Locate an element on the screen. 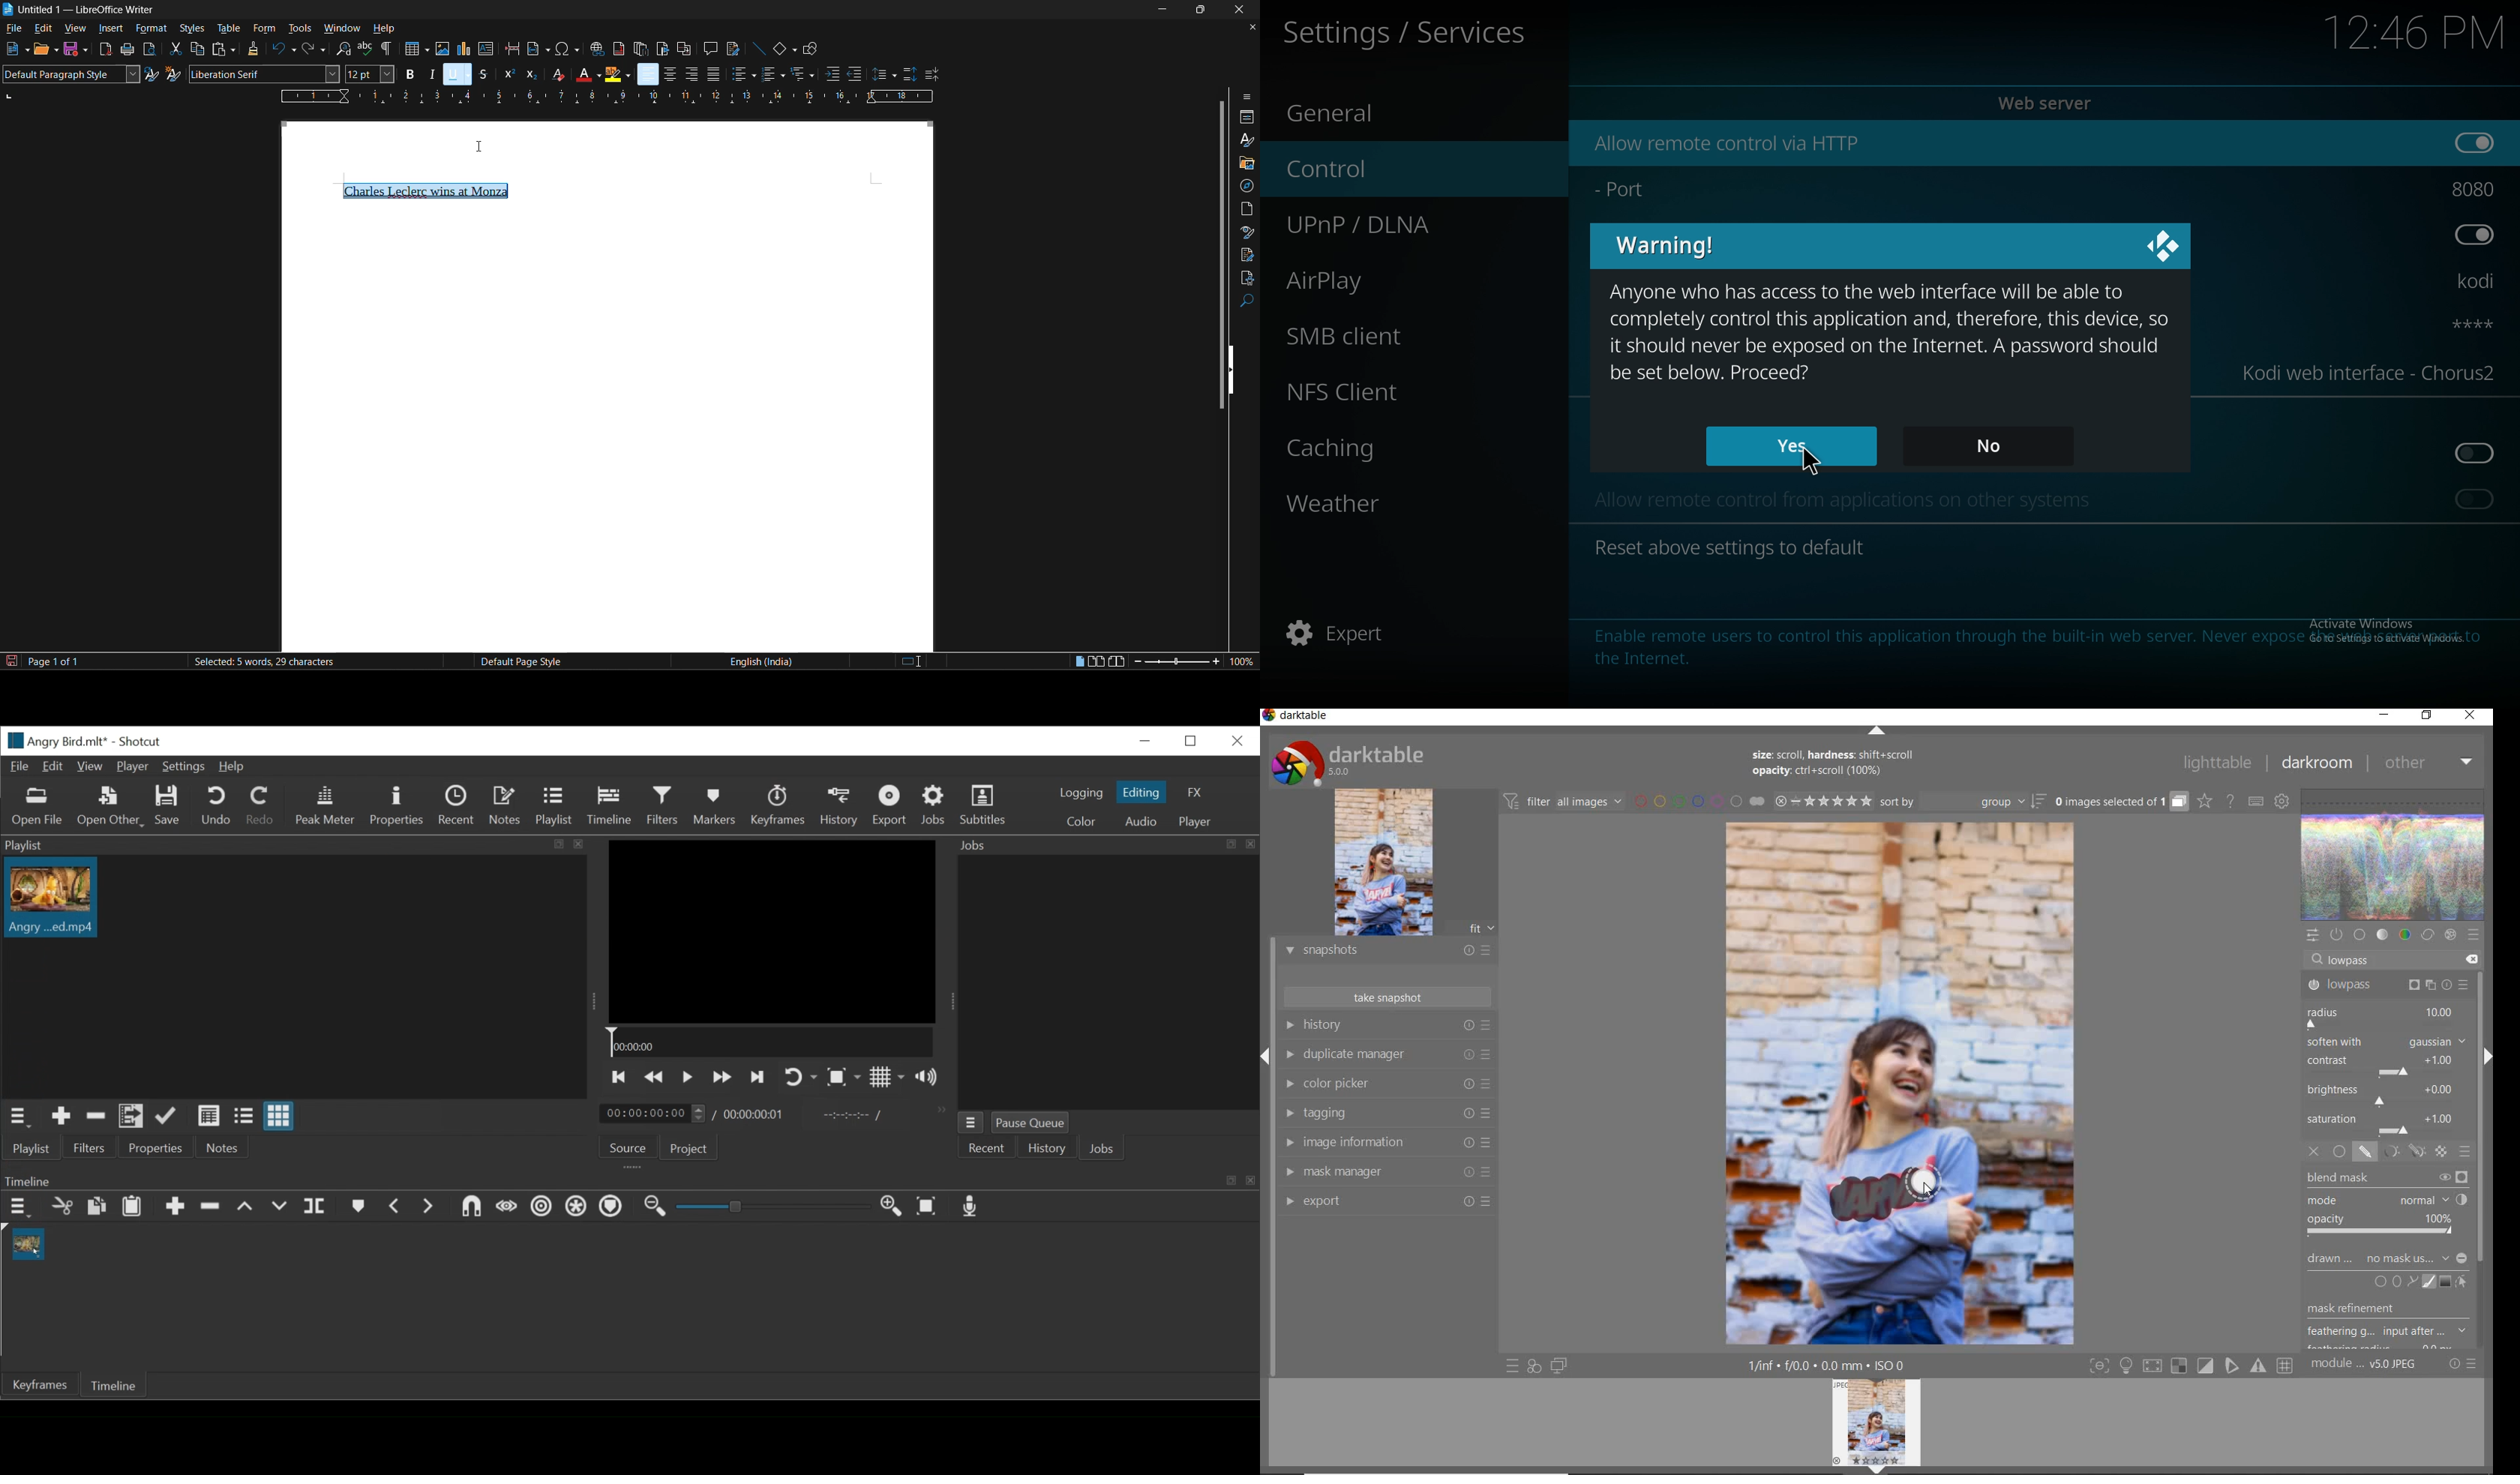 This screenshot has height=1484, width=2520. Pause Queue is located at coordinates (1029, 1122).